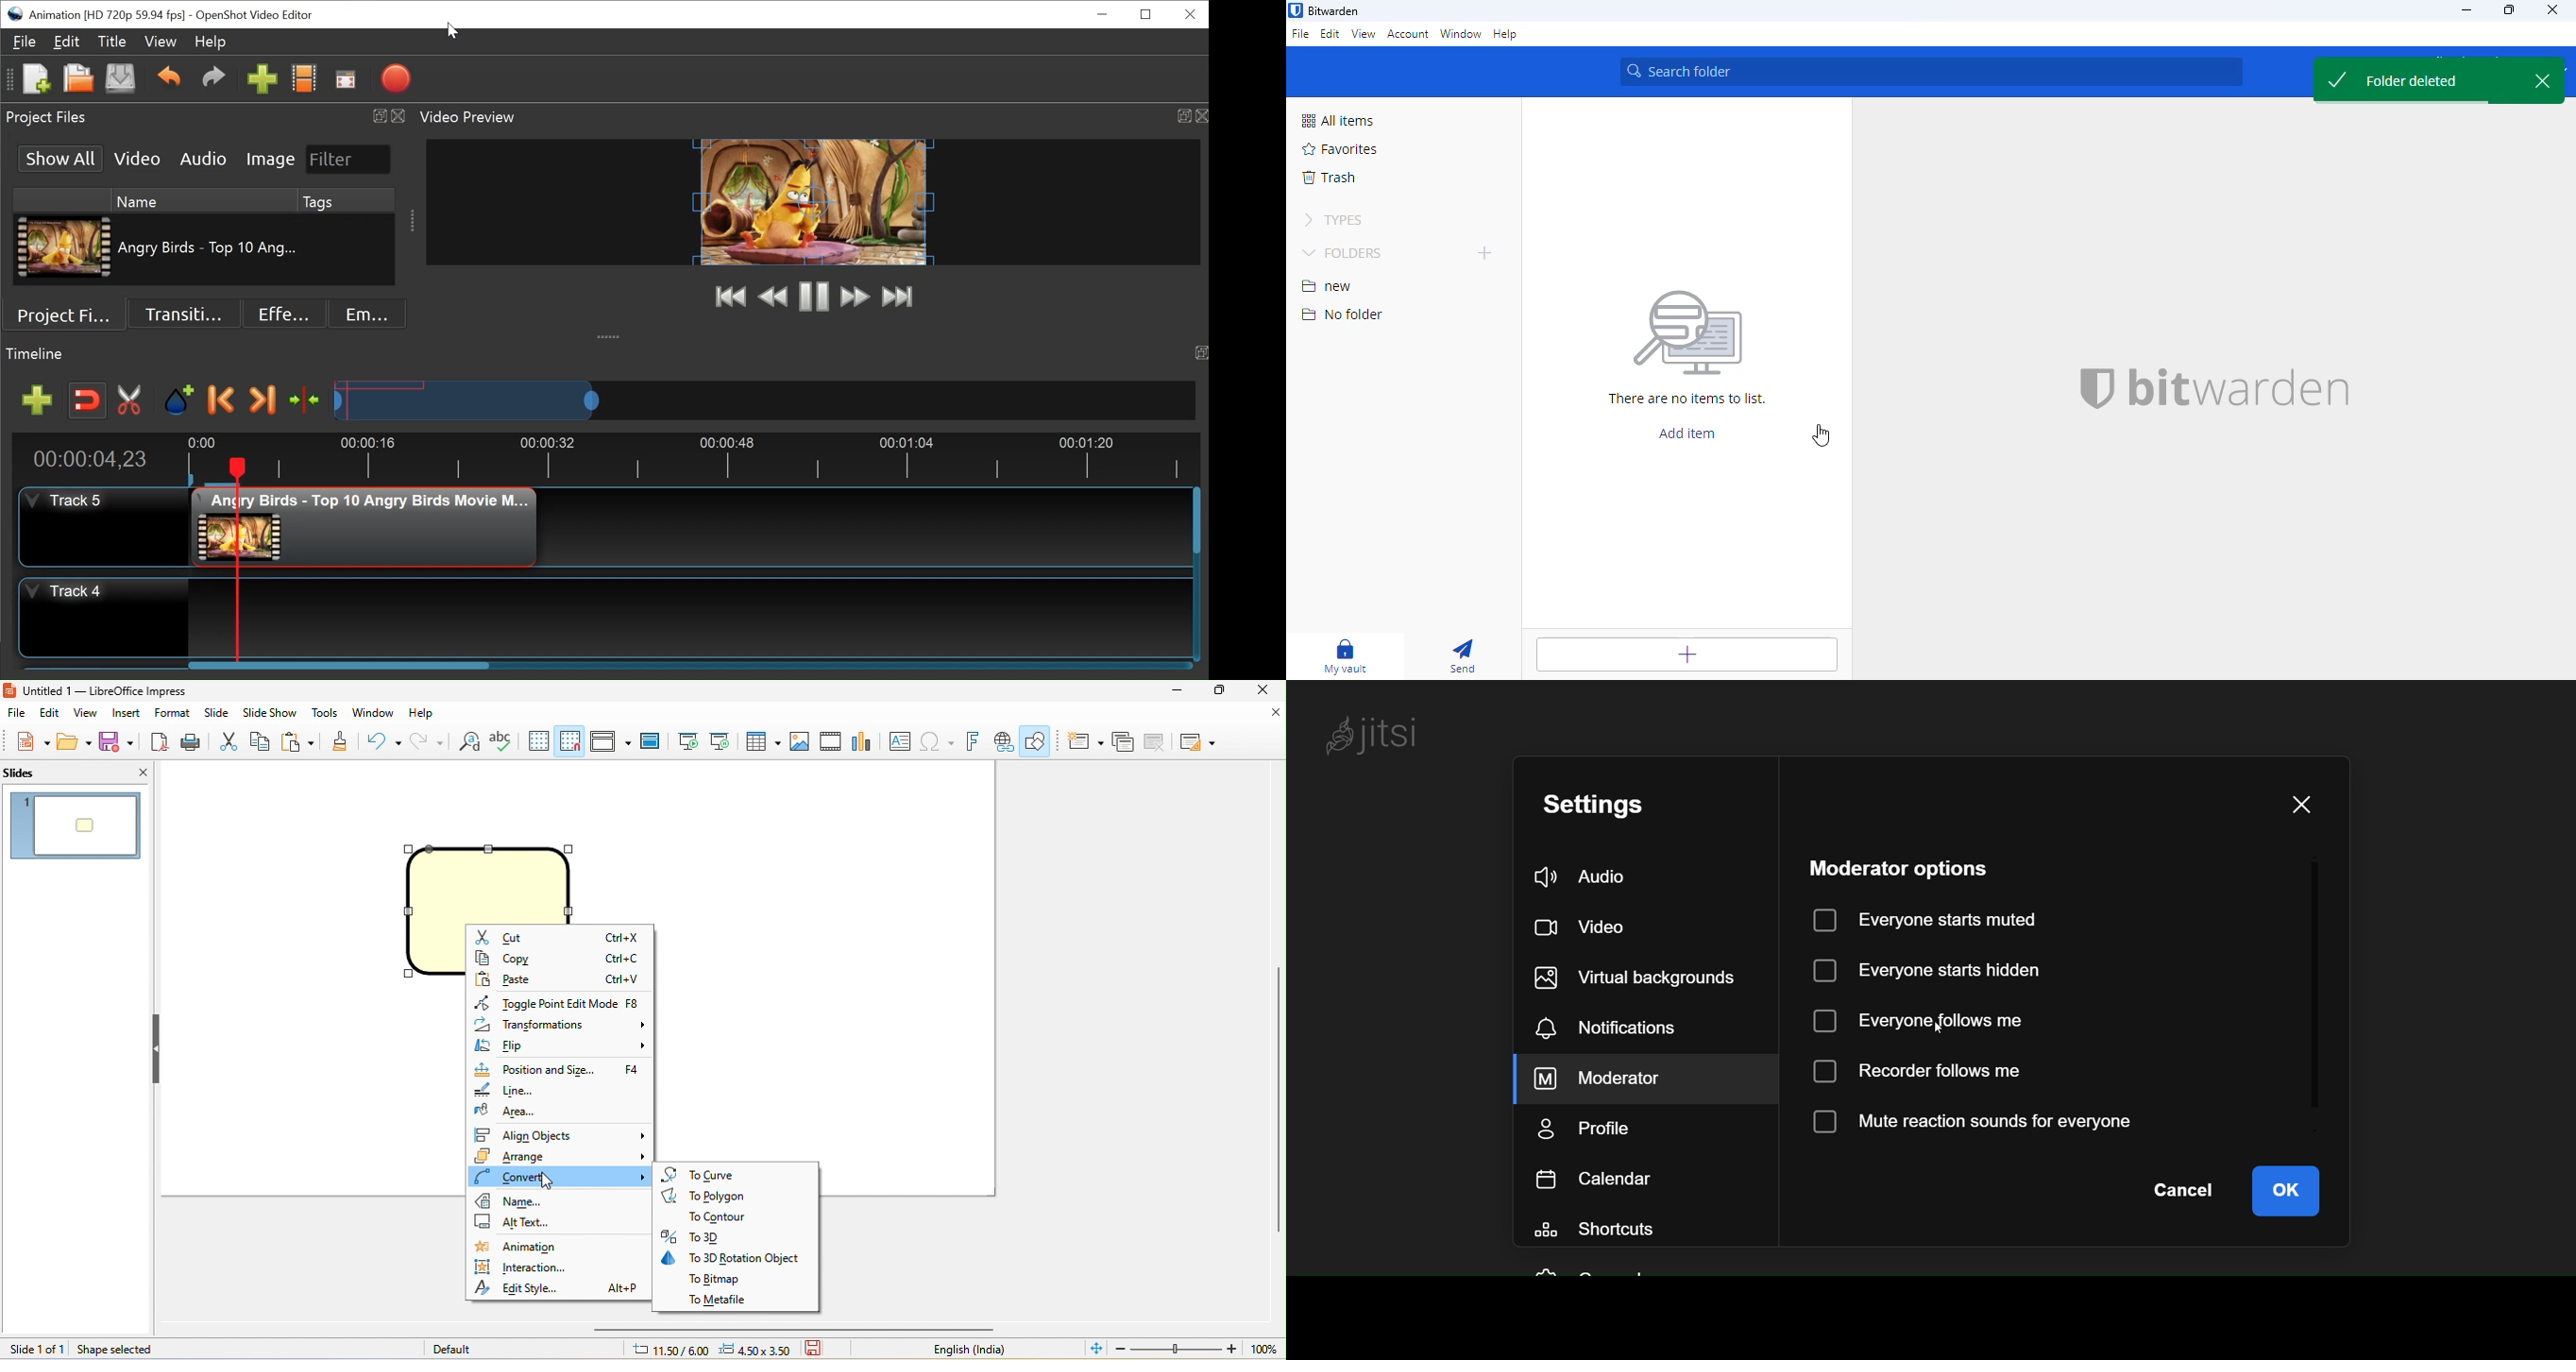 The height and width of the screenshot is (1372, 2576). I want to click on my vault, so click(1346, 656).